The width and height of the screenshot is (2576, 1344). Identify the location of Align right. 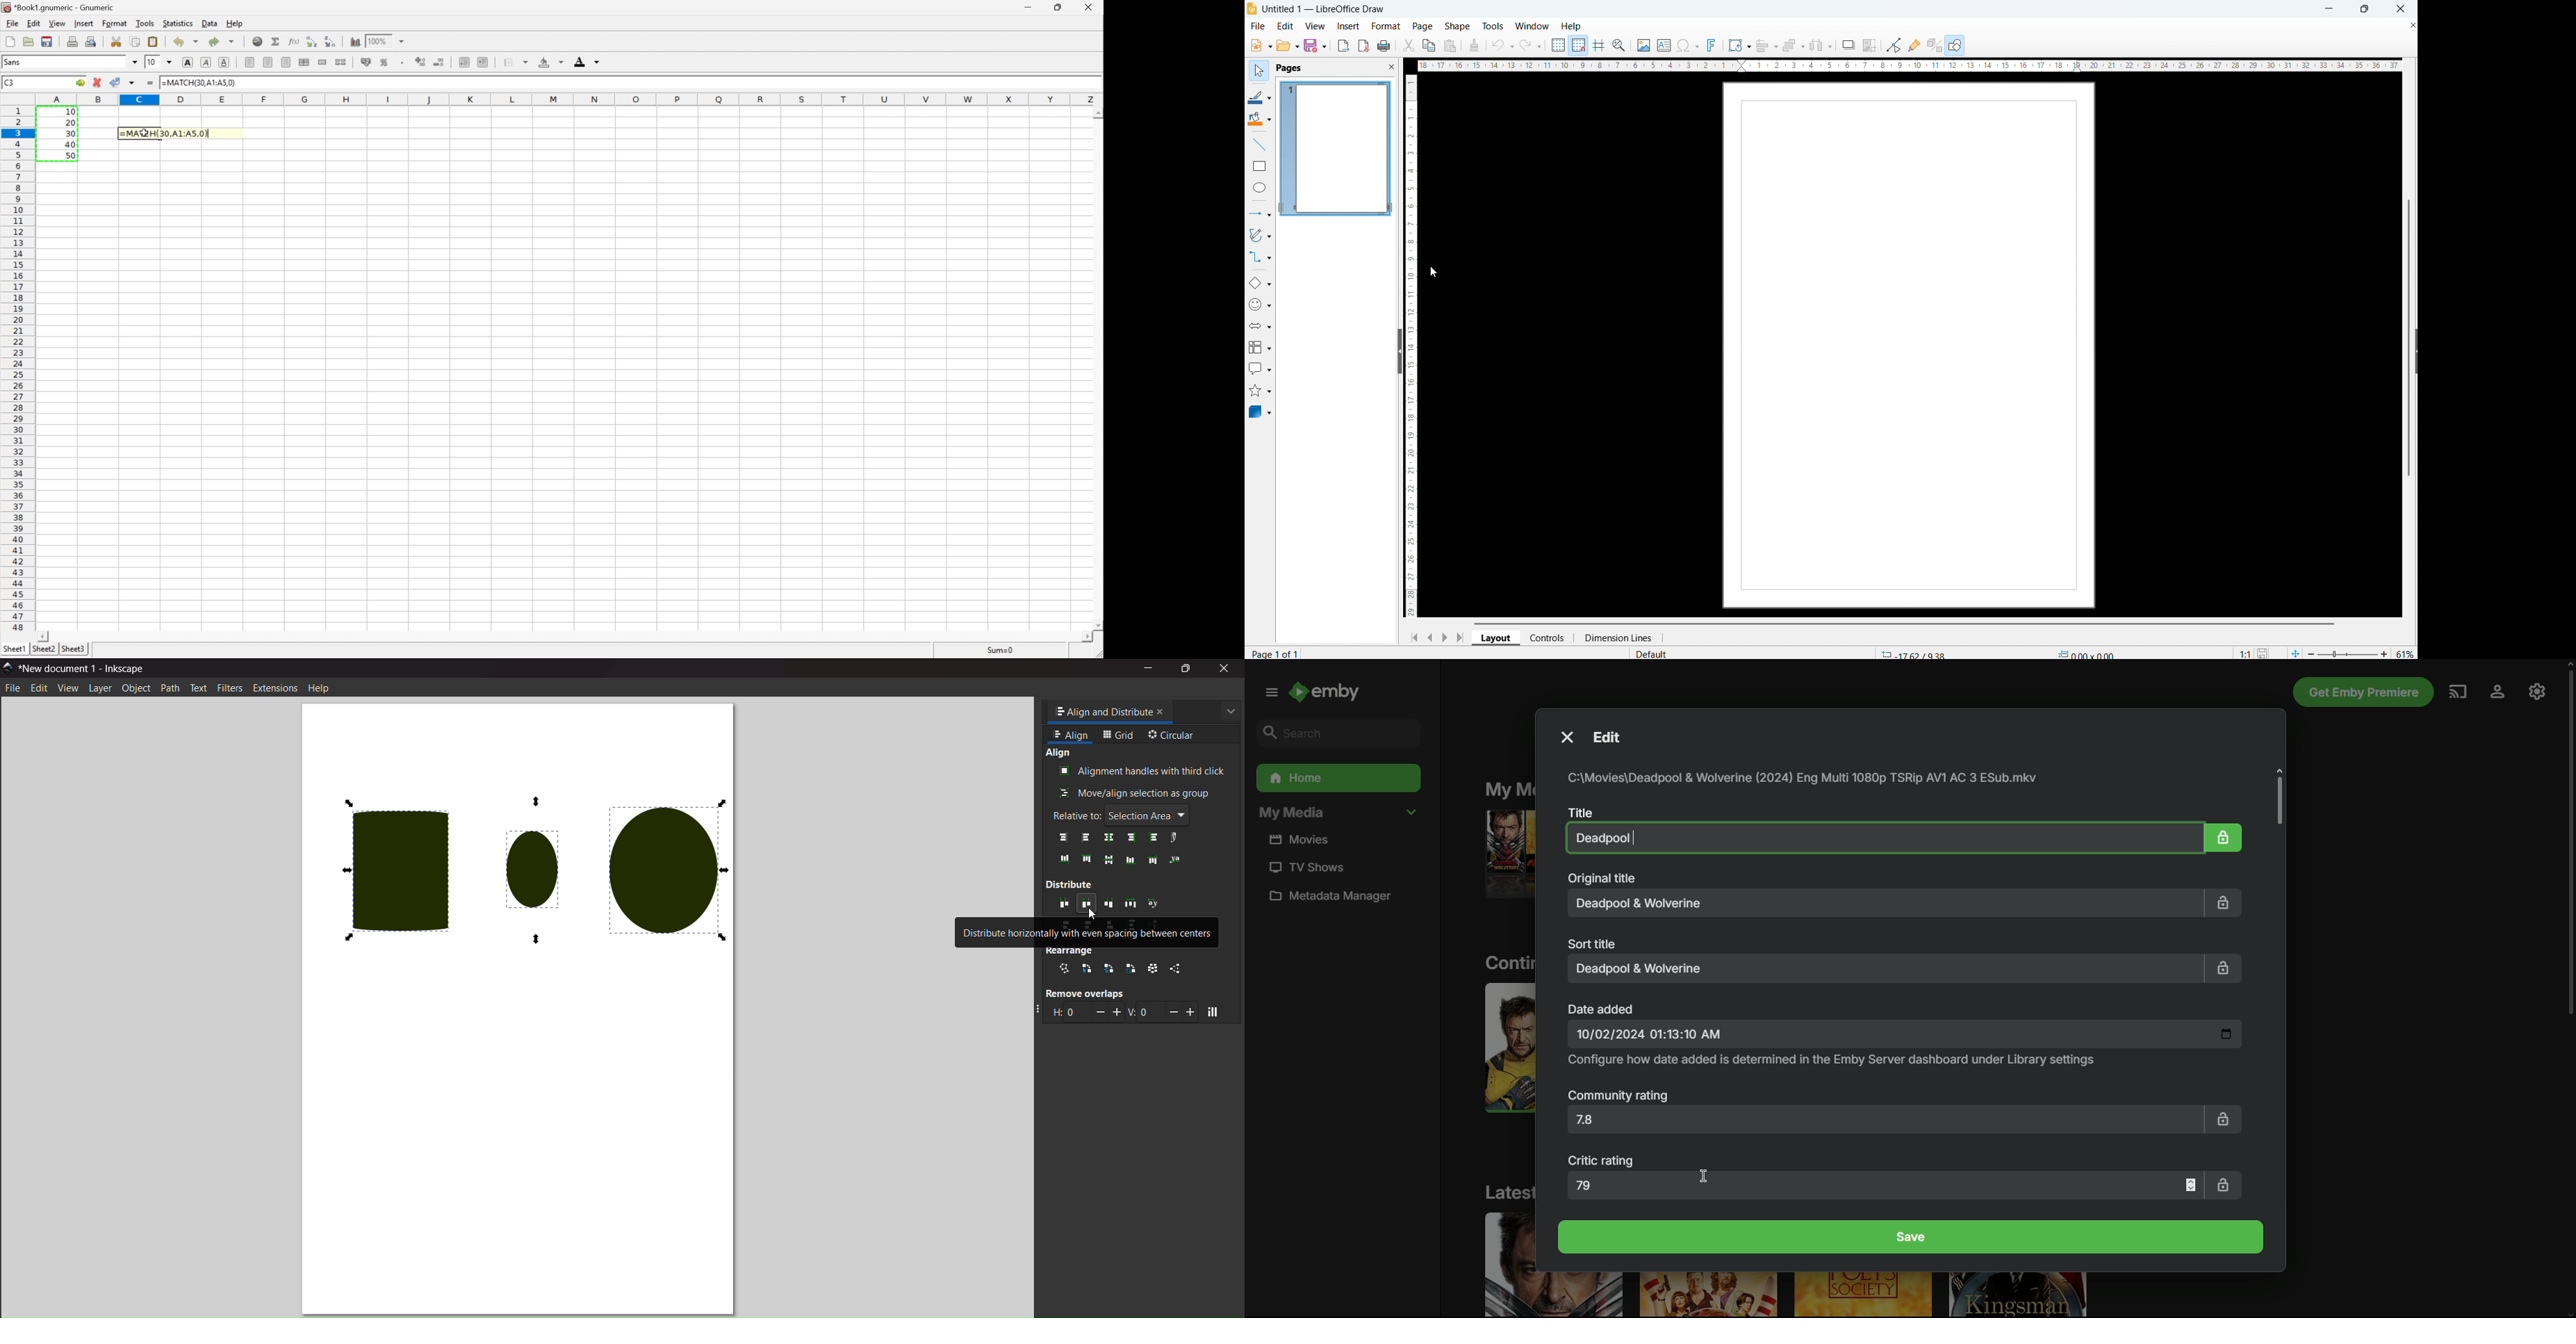
(286, 62).